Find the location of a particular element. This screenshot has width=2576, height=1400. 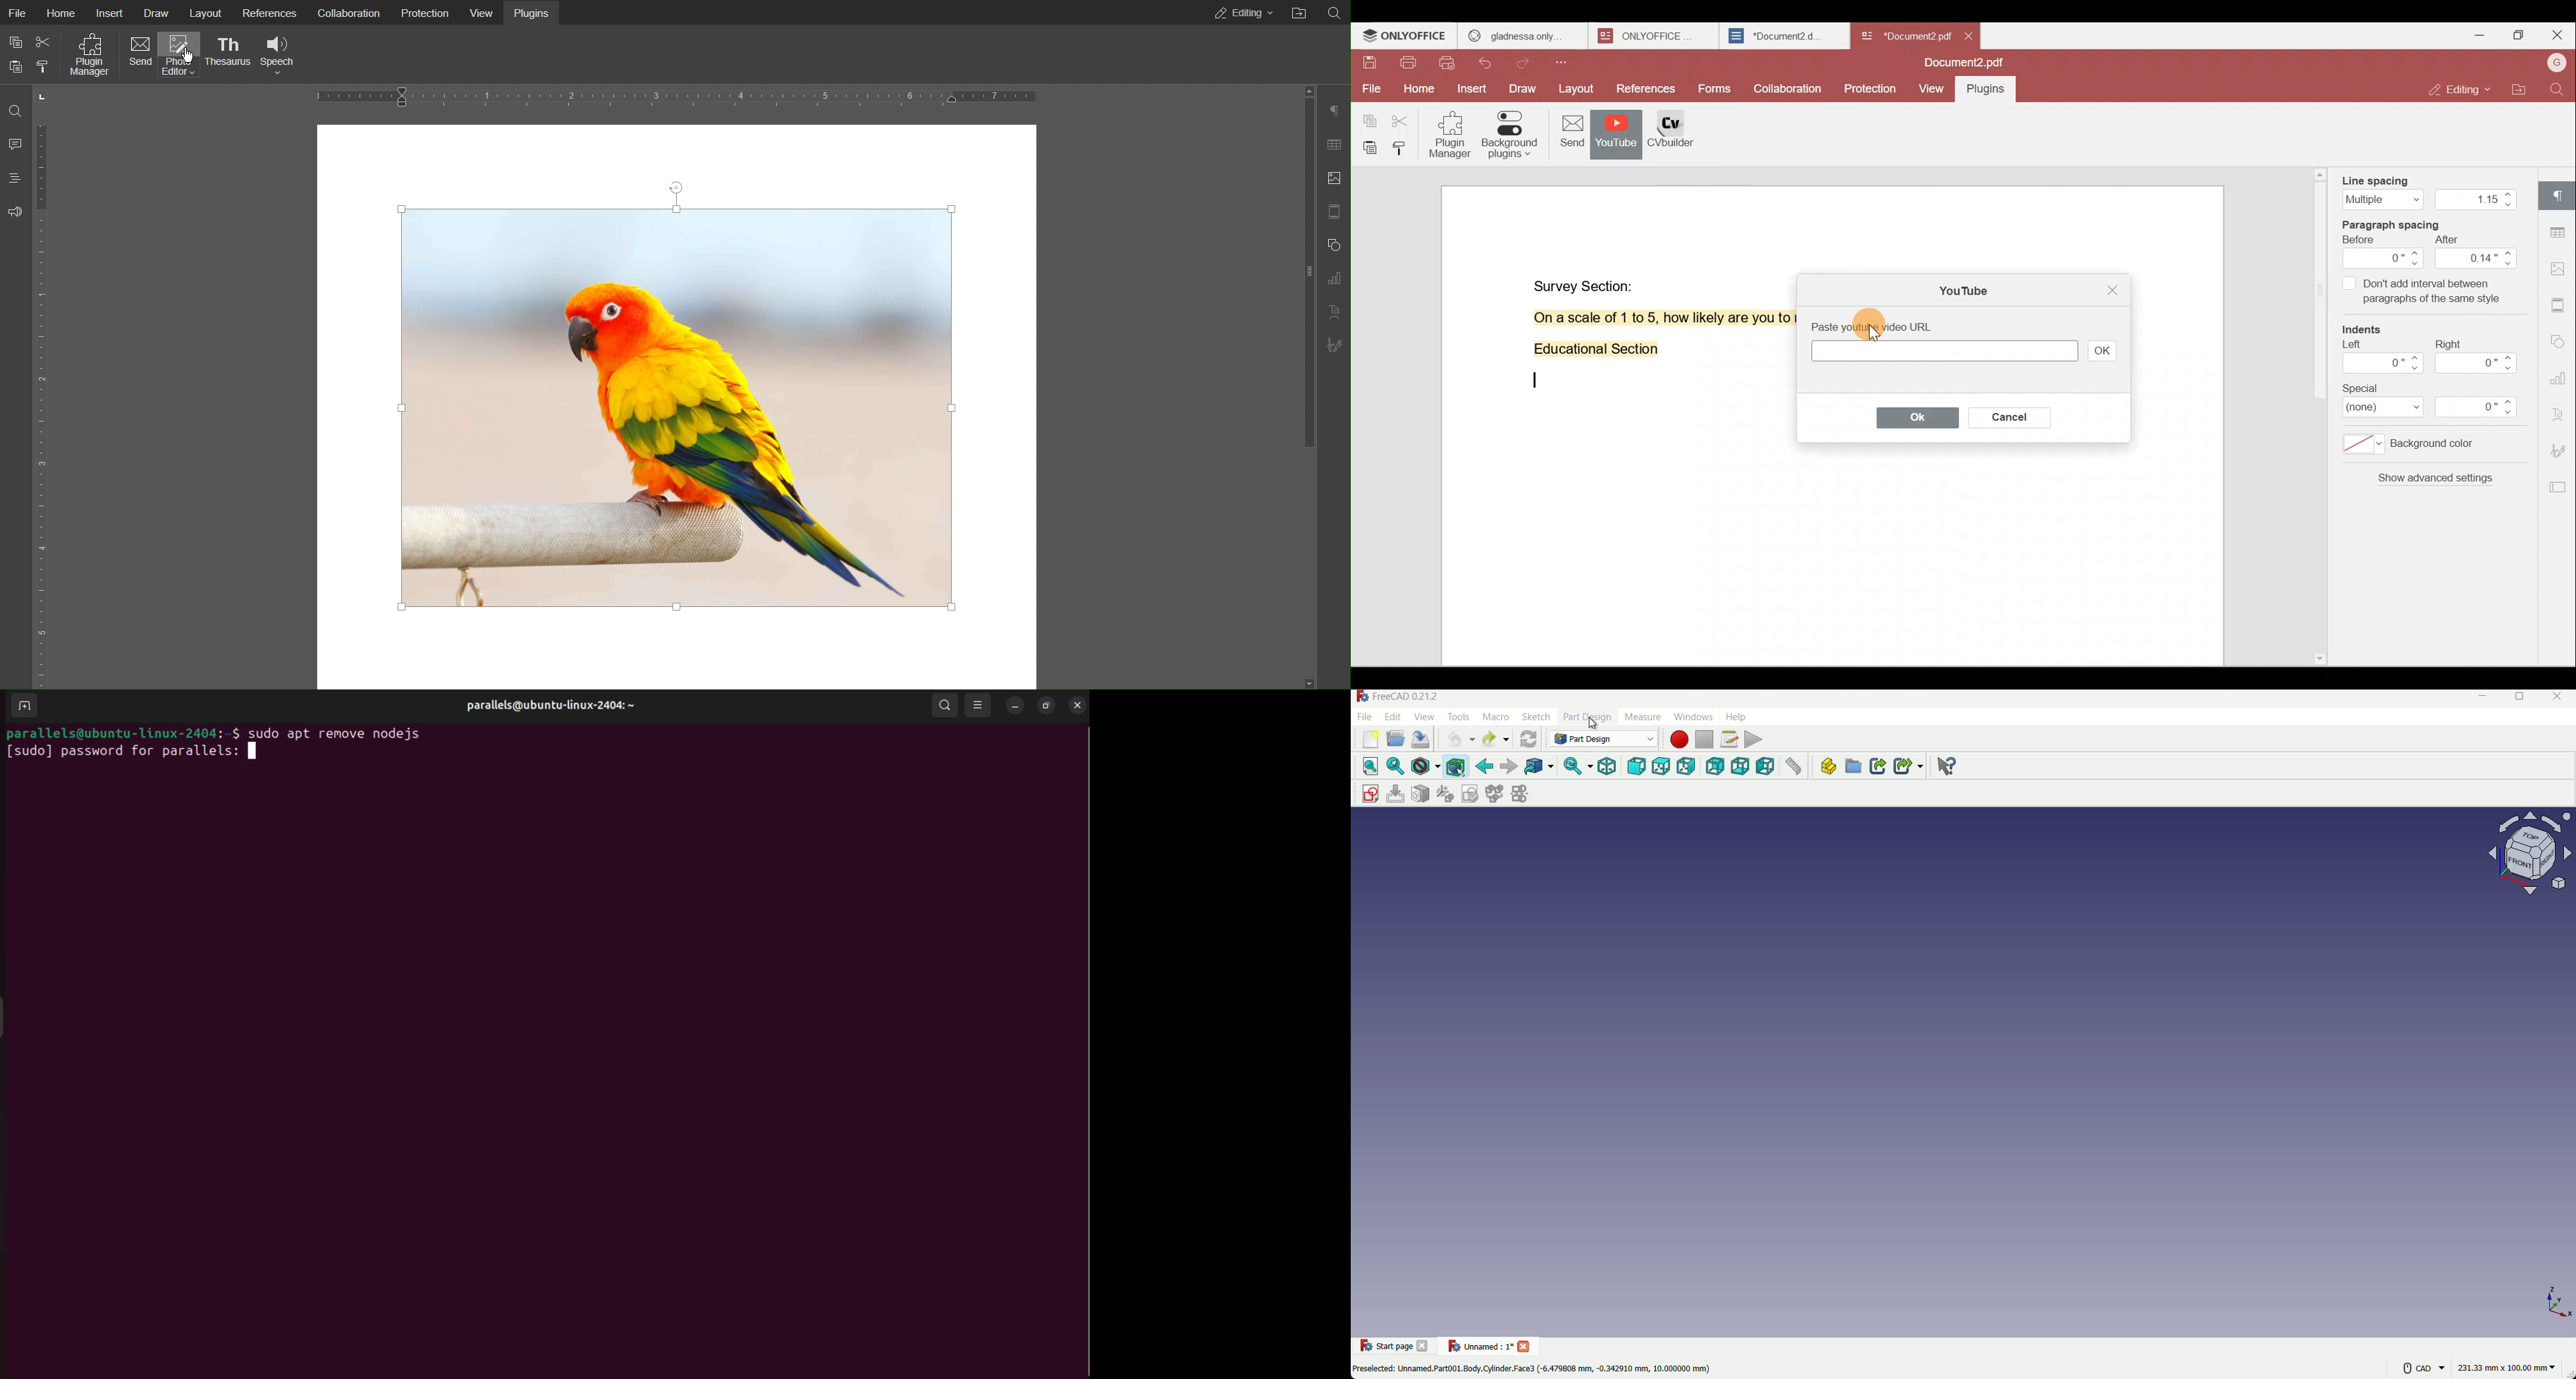

Close is located at coordinates (2557, 35).